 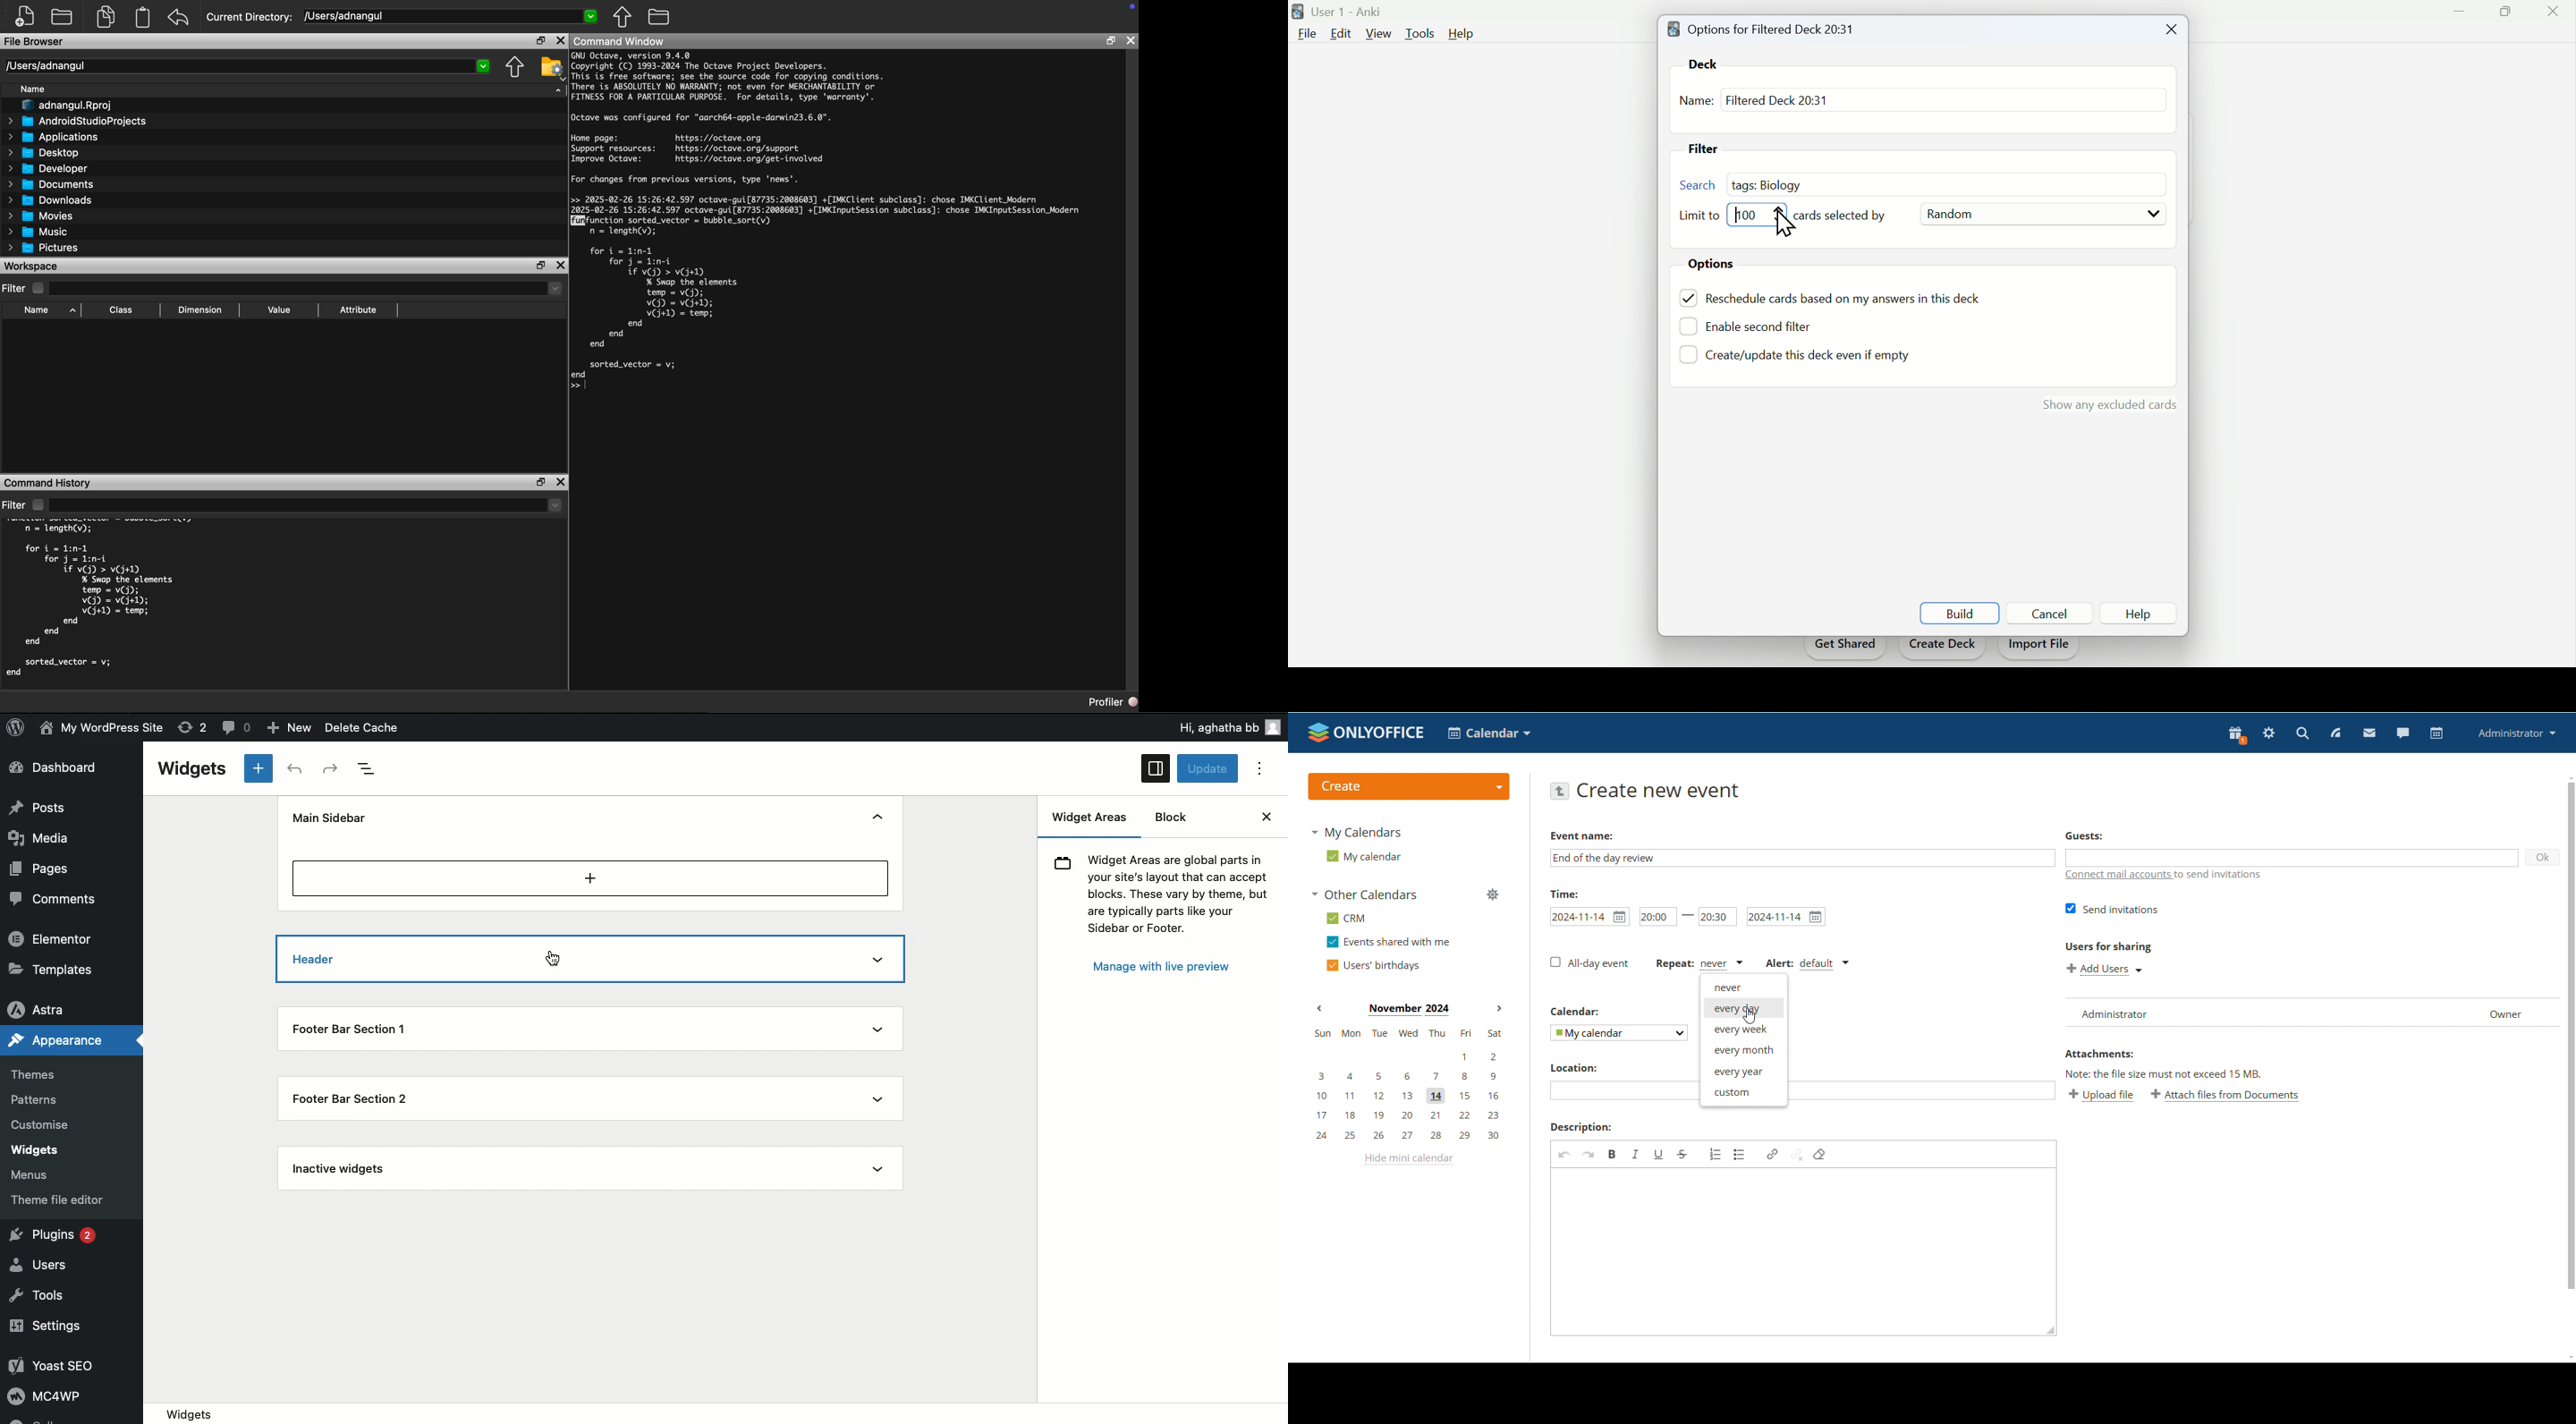 What do you see at coordinates (2571, 1035) in the screenshot?
I see `scrollbar` at bounding box center [2571, 1035].